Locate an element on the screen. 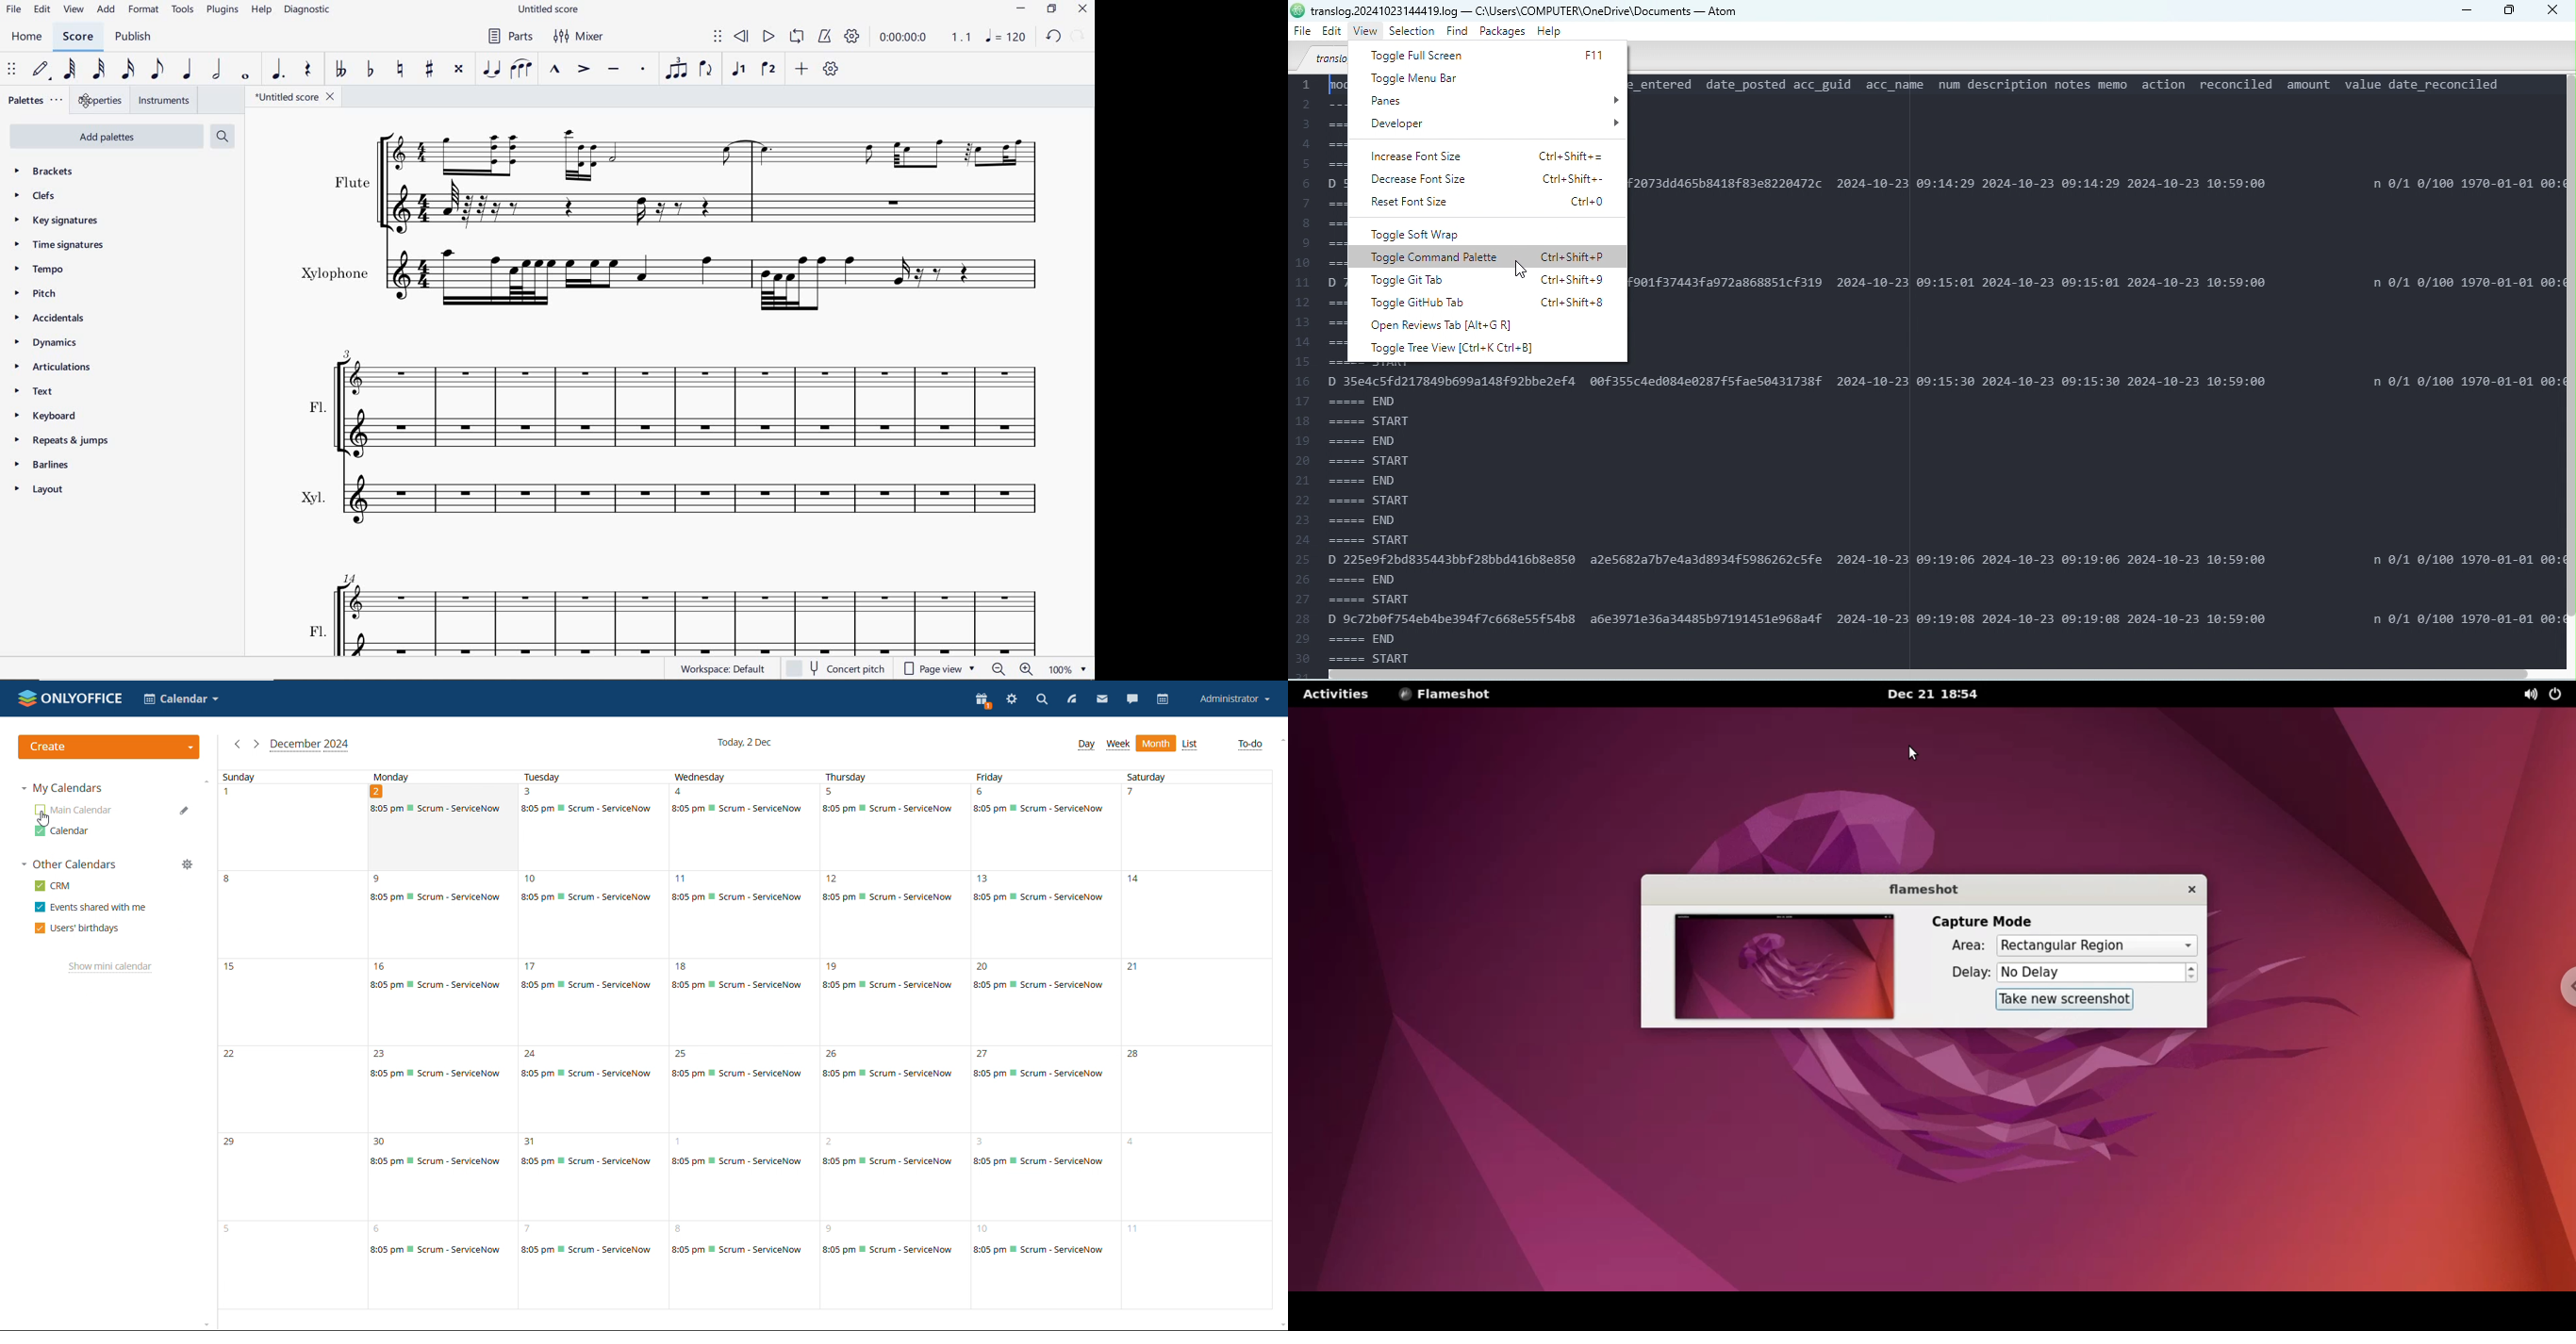 The height and width of the screenshot is (1344, 2576). METRONOME is located at coordinates (827, 38).